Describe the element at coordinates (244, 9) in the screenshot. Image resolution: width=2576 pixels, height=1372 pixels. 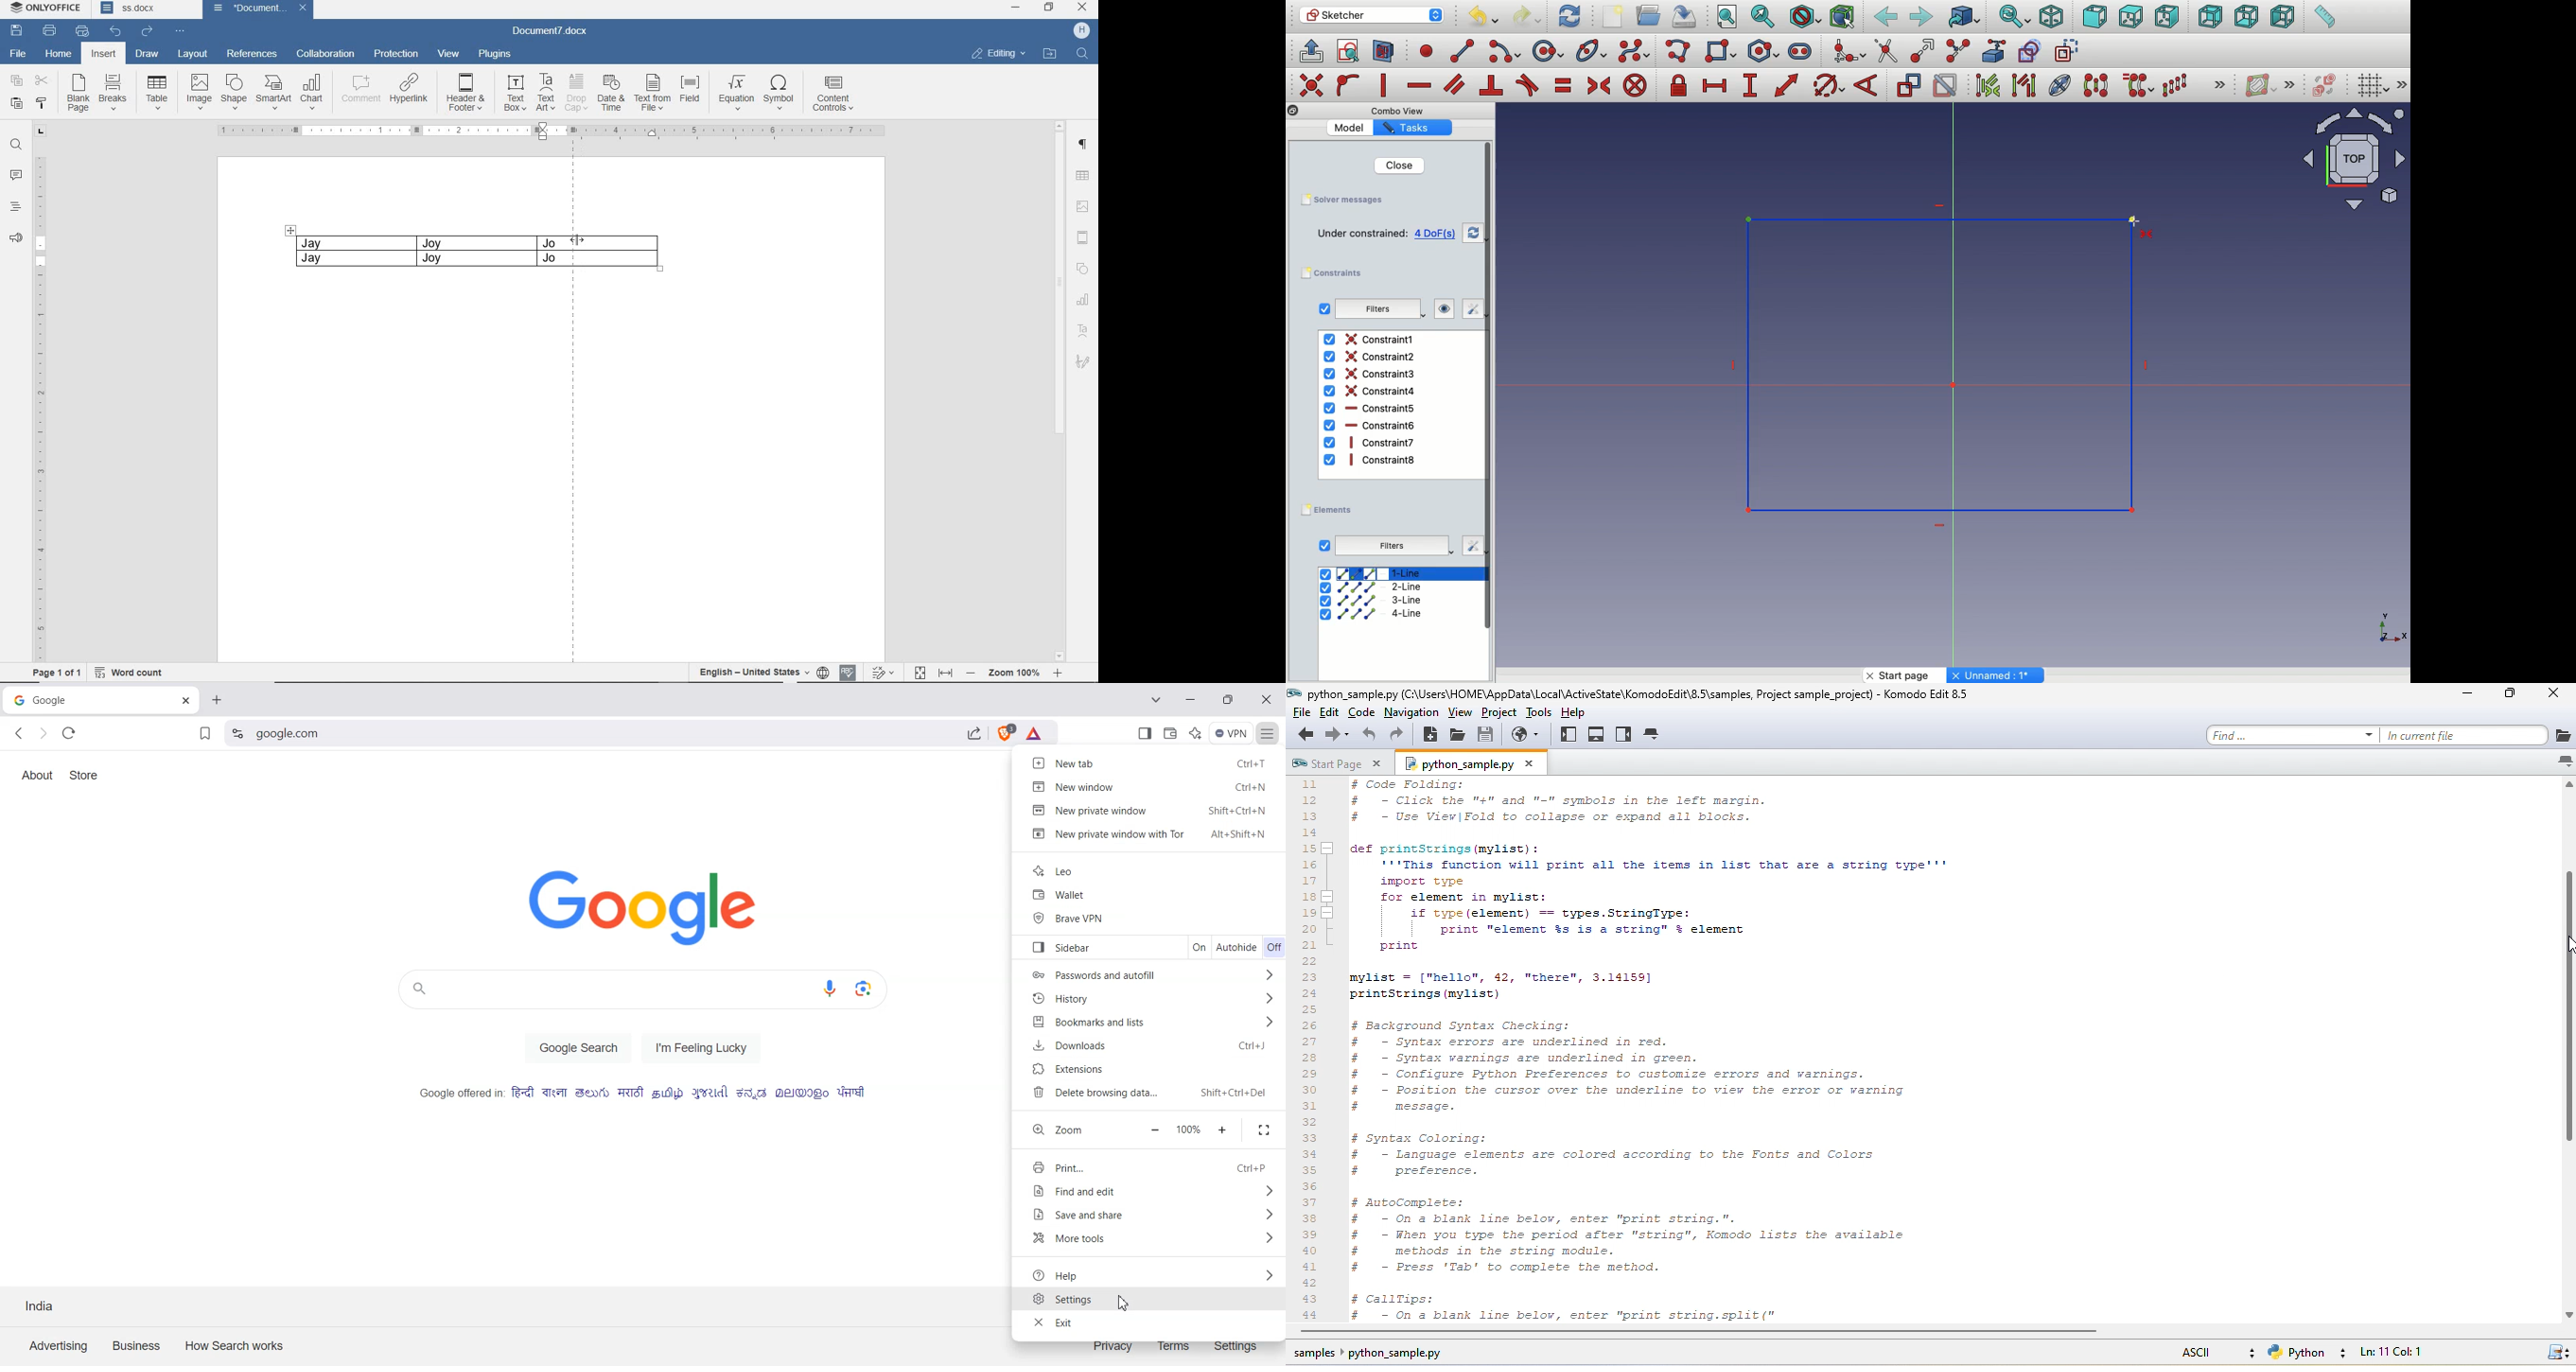
I see `document` at that location.